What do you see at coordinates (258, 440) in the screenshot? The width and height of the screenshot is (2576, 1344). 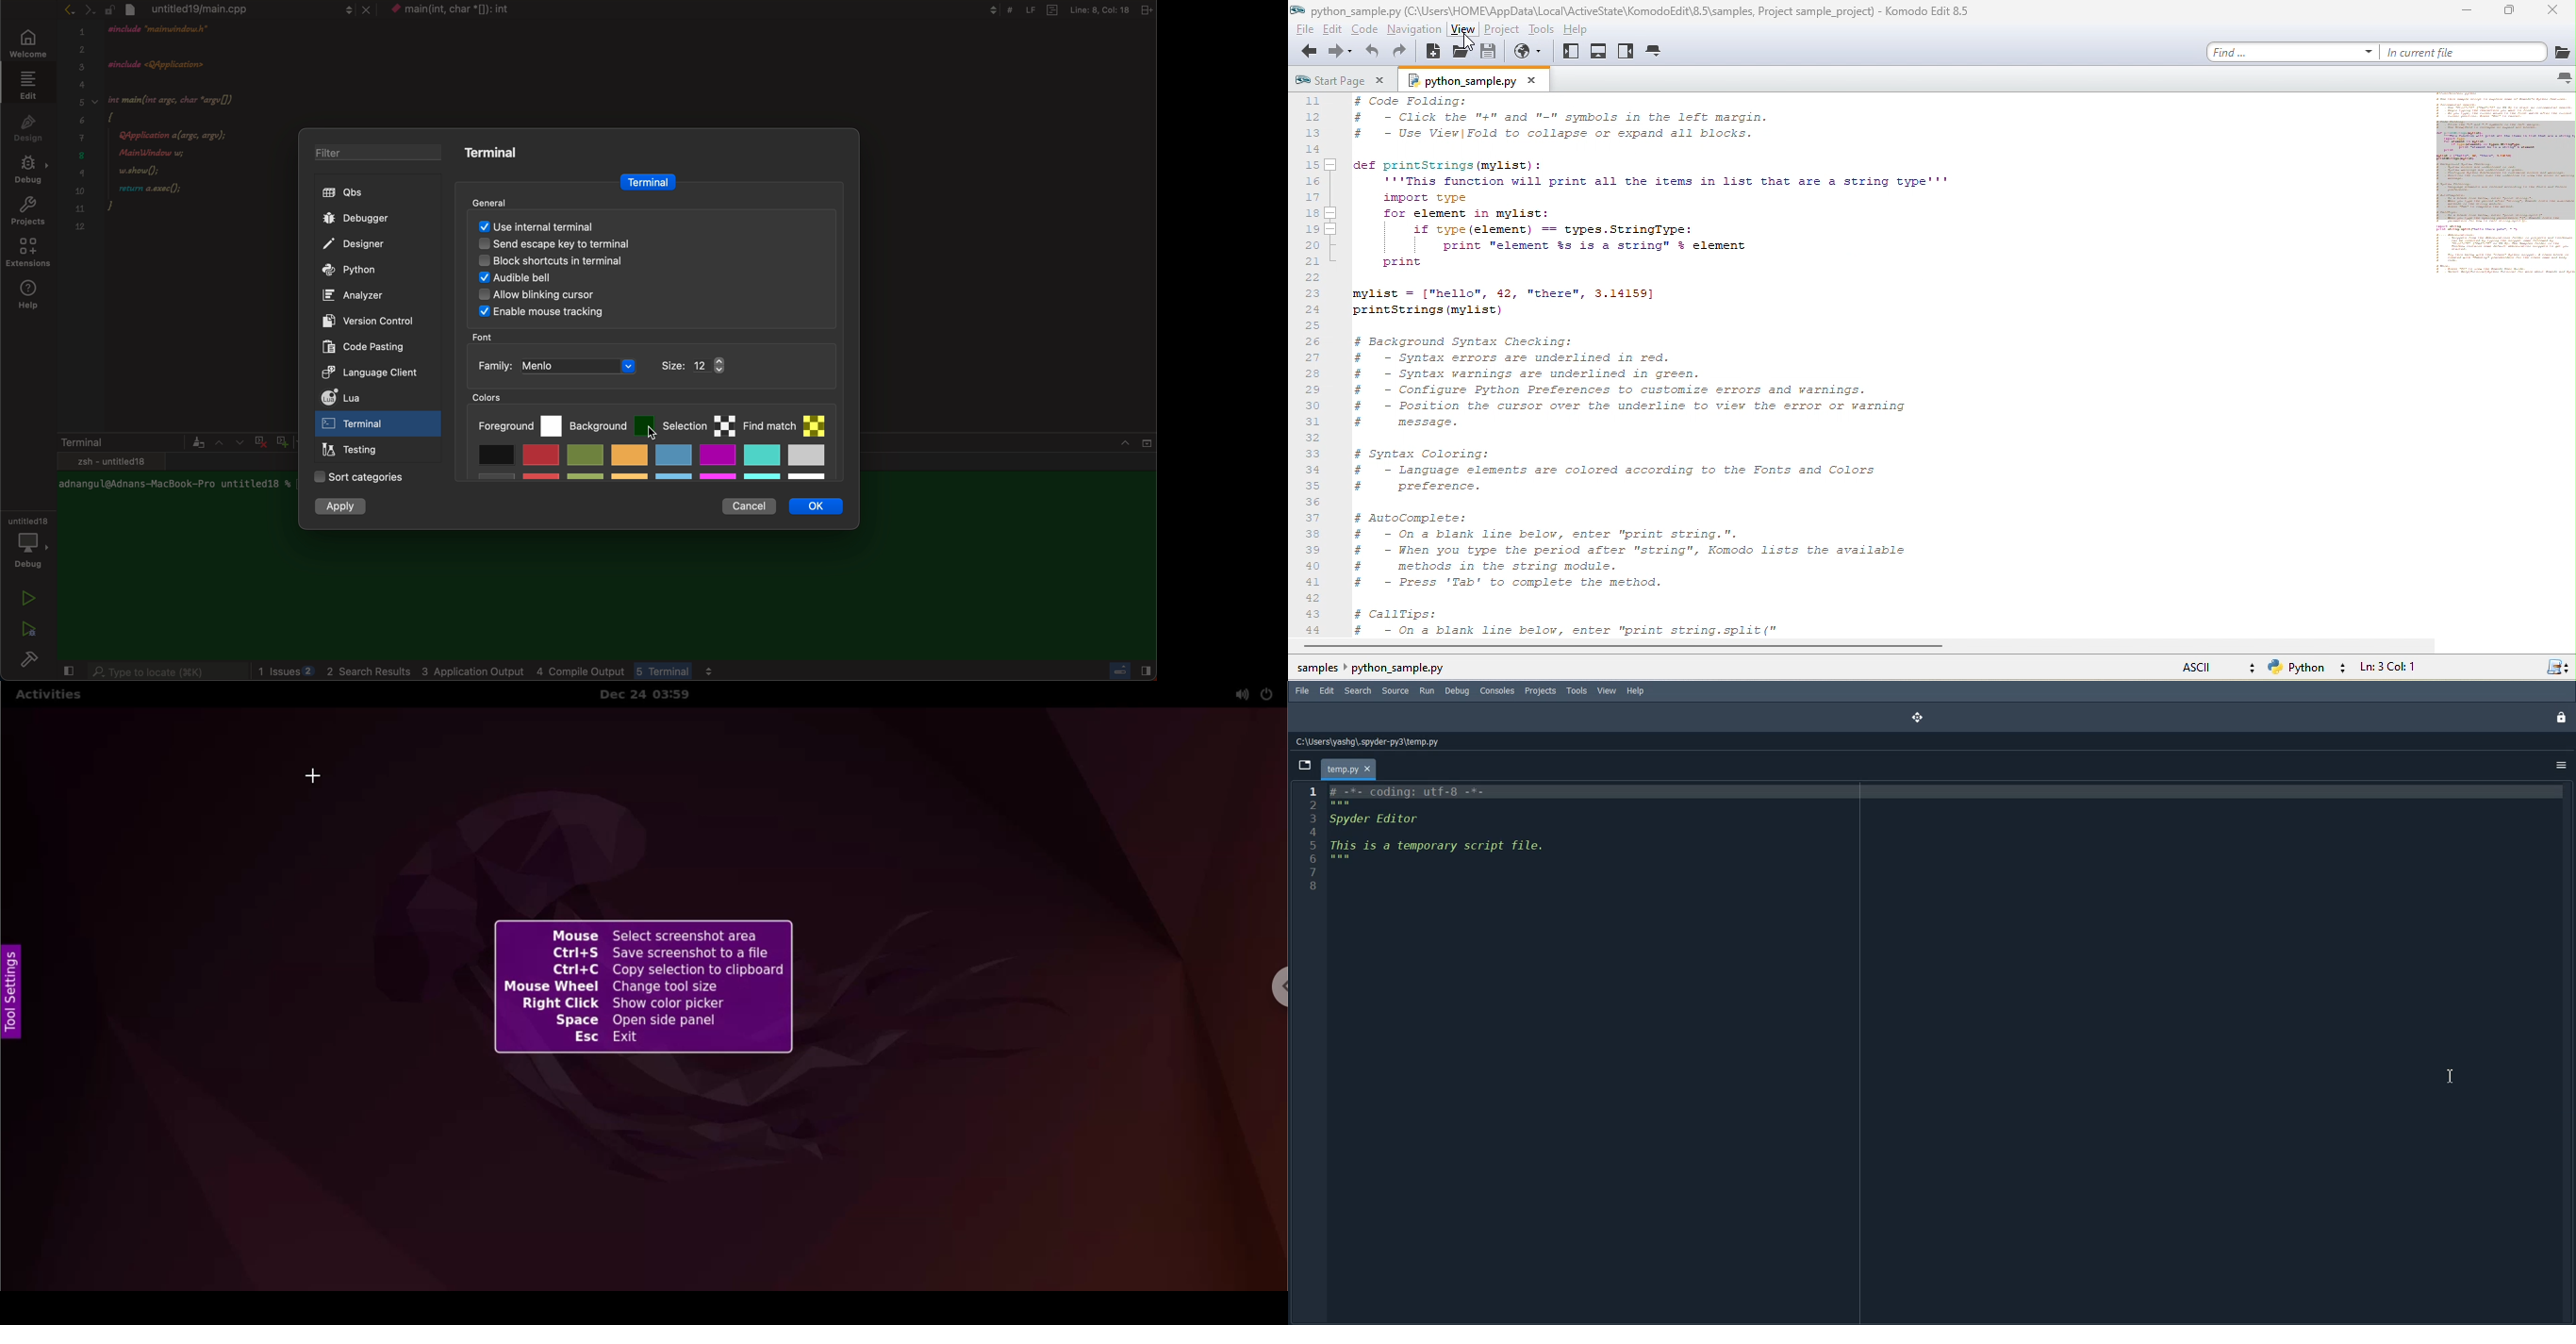 I see `cross` at bounding box center [258, 440].